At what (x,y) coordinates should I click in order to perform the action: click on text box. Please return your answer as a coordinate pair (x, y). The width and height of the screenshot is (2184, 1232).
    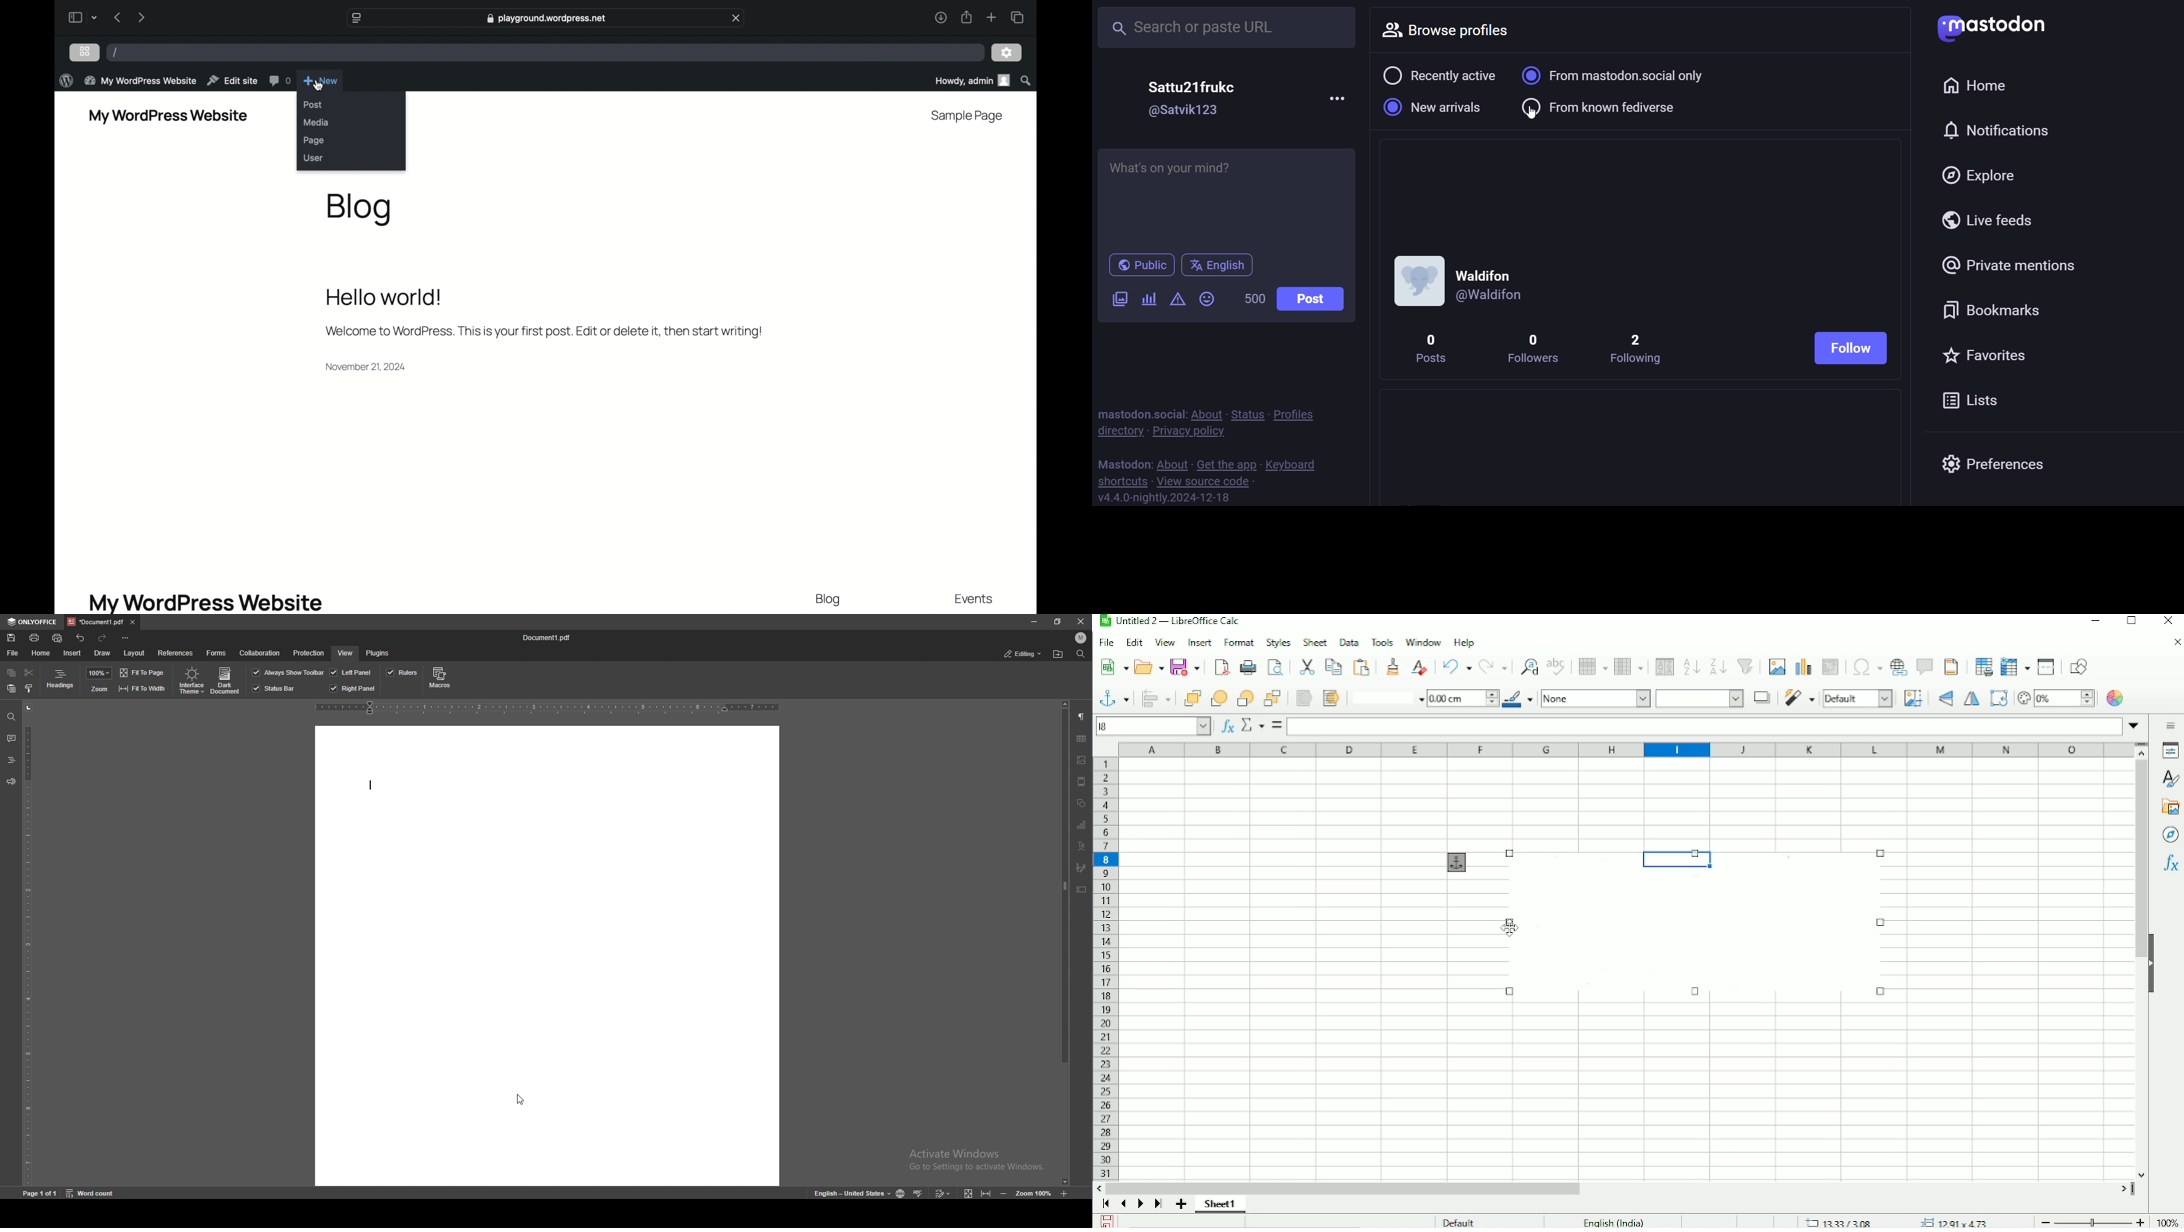
    Looking at the image, I should click on (1082, 889).